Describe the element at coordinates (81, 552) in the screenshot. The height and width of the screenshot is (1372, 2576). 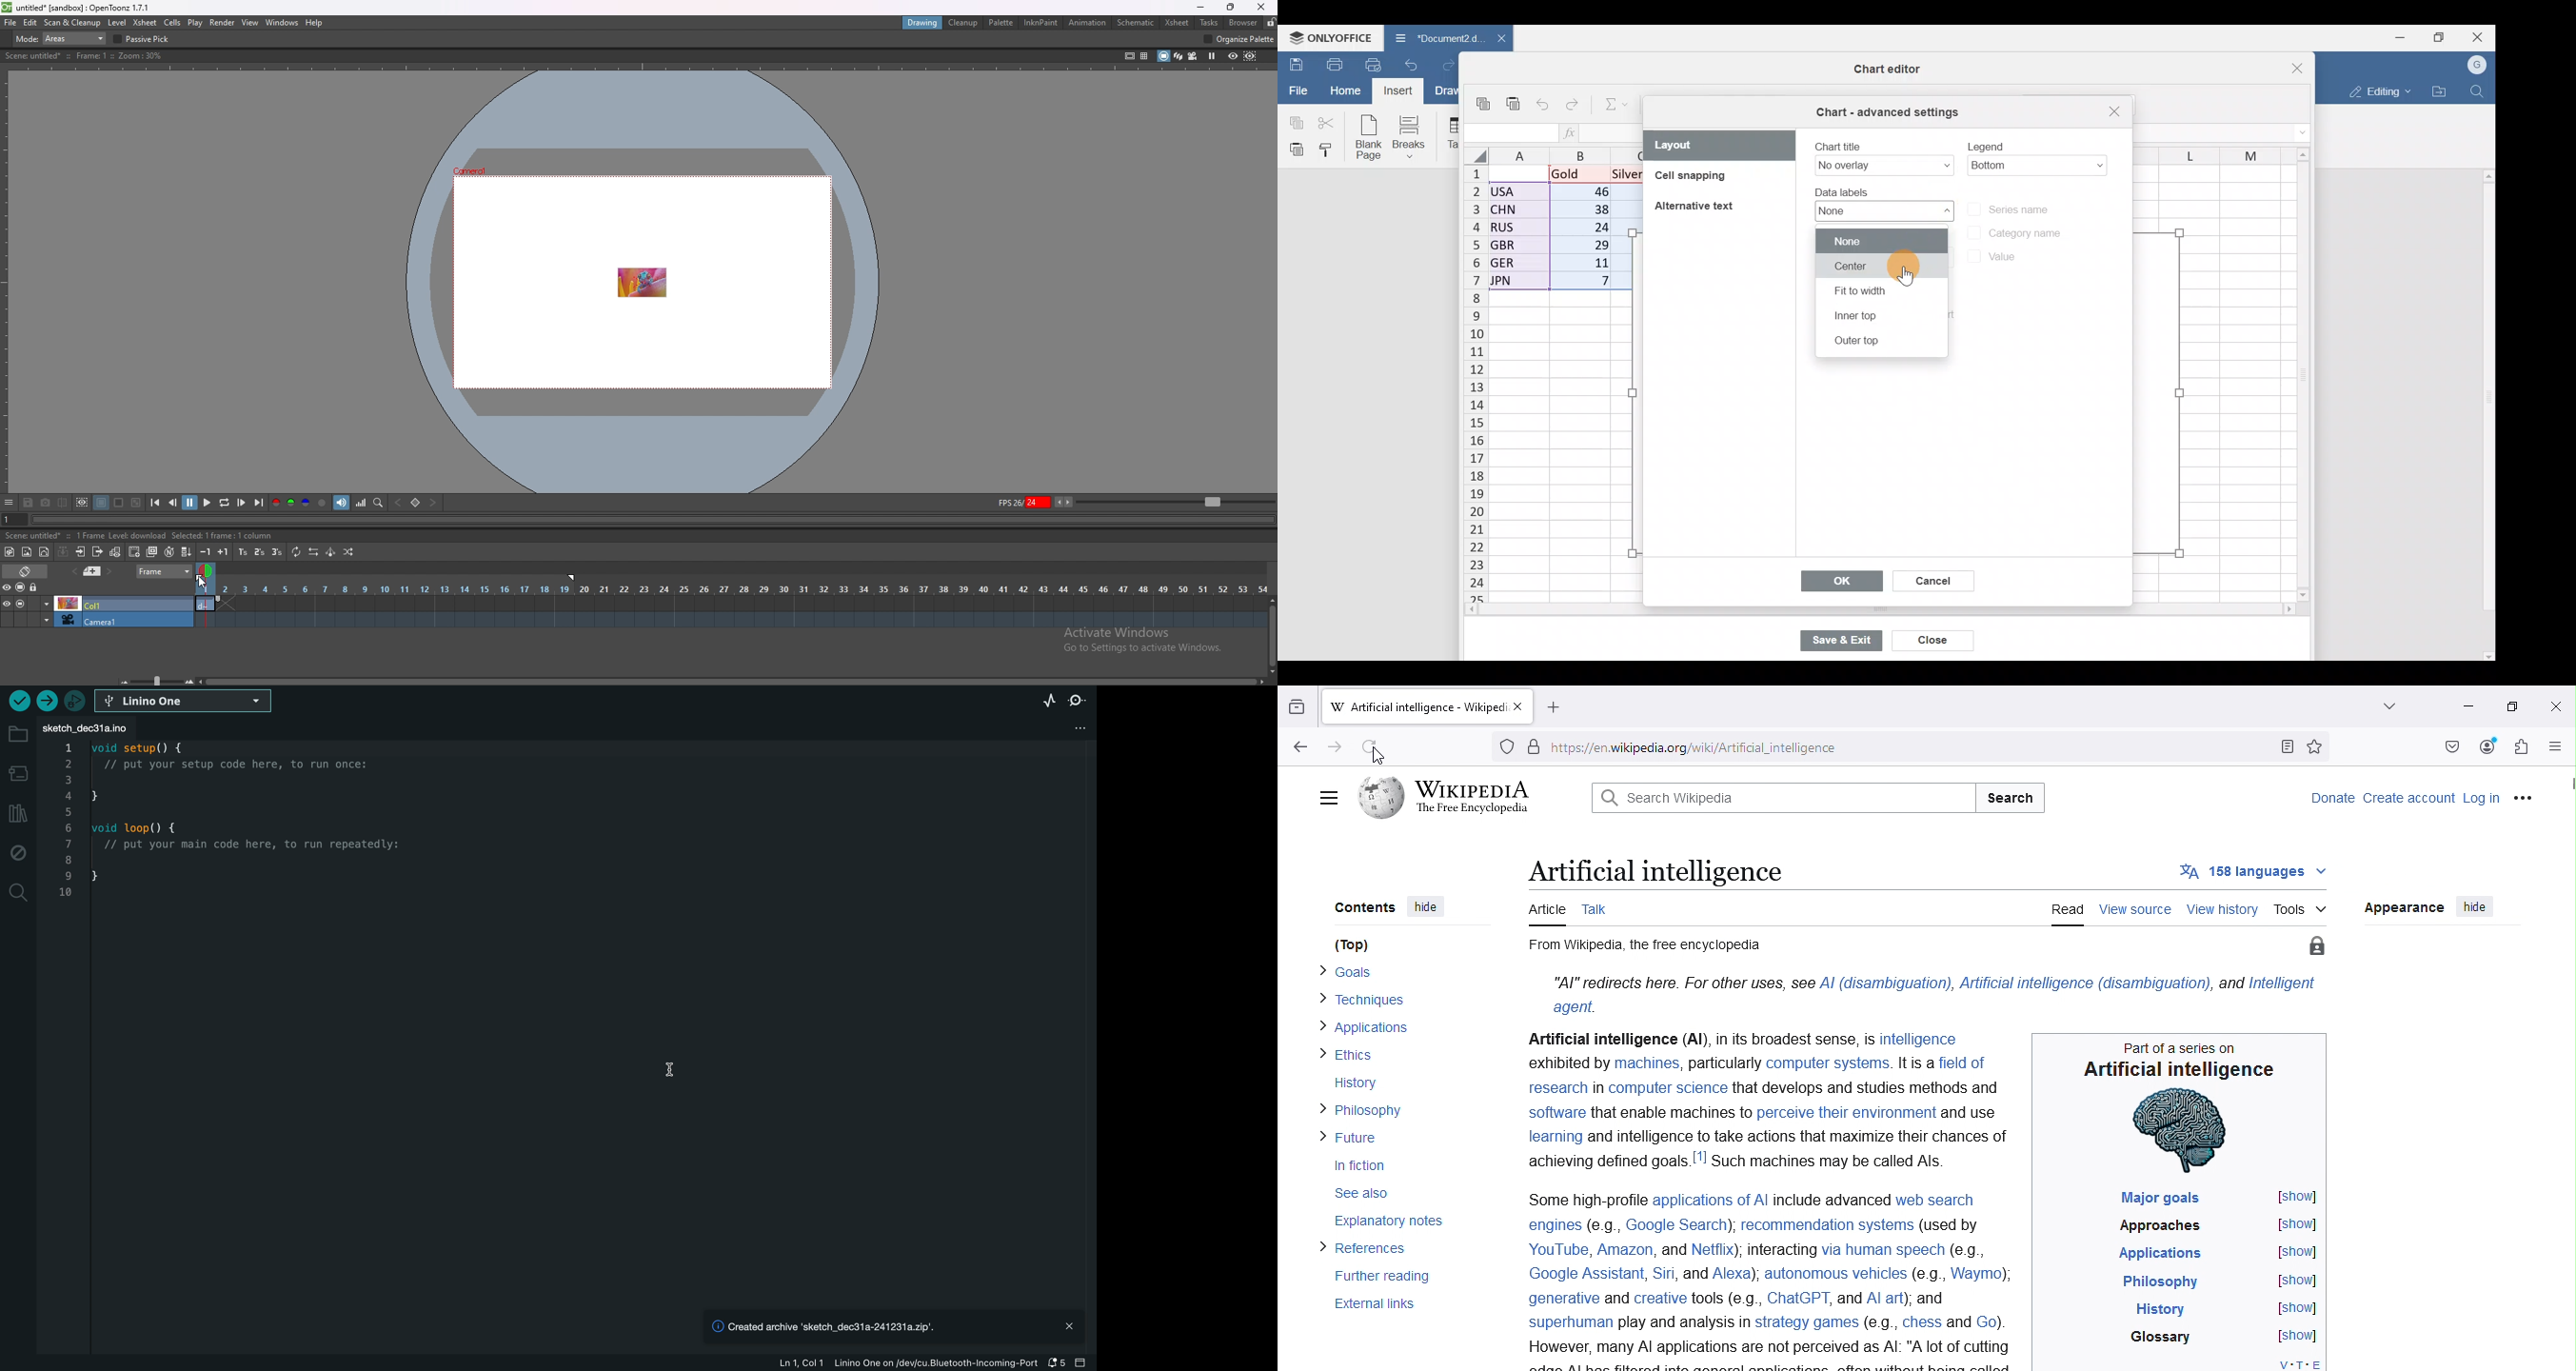
I see `open subsheet` at that location.